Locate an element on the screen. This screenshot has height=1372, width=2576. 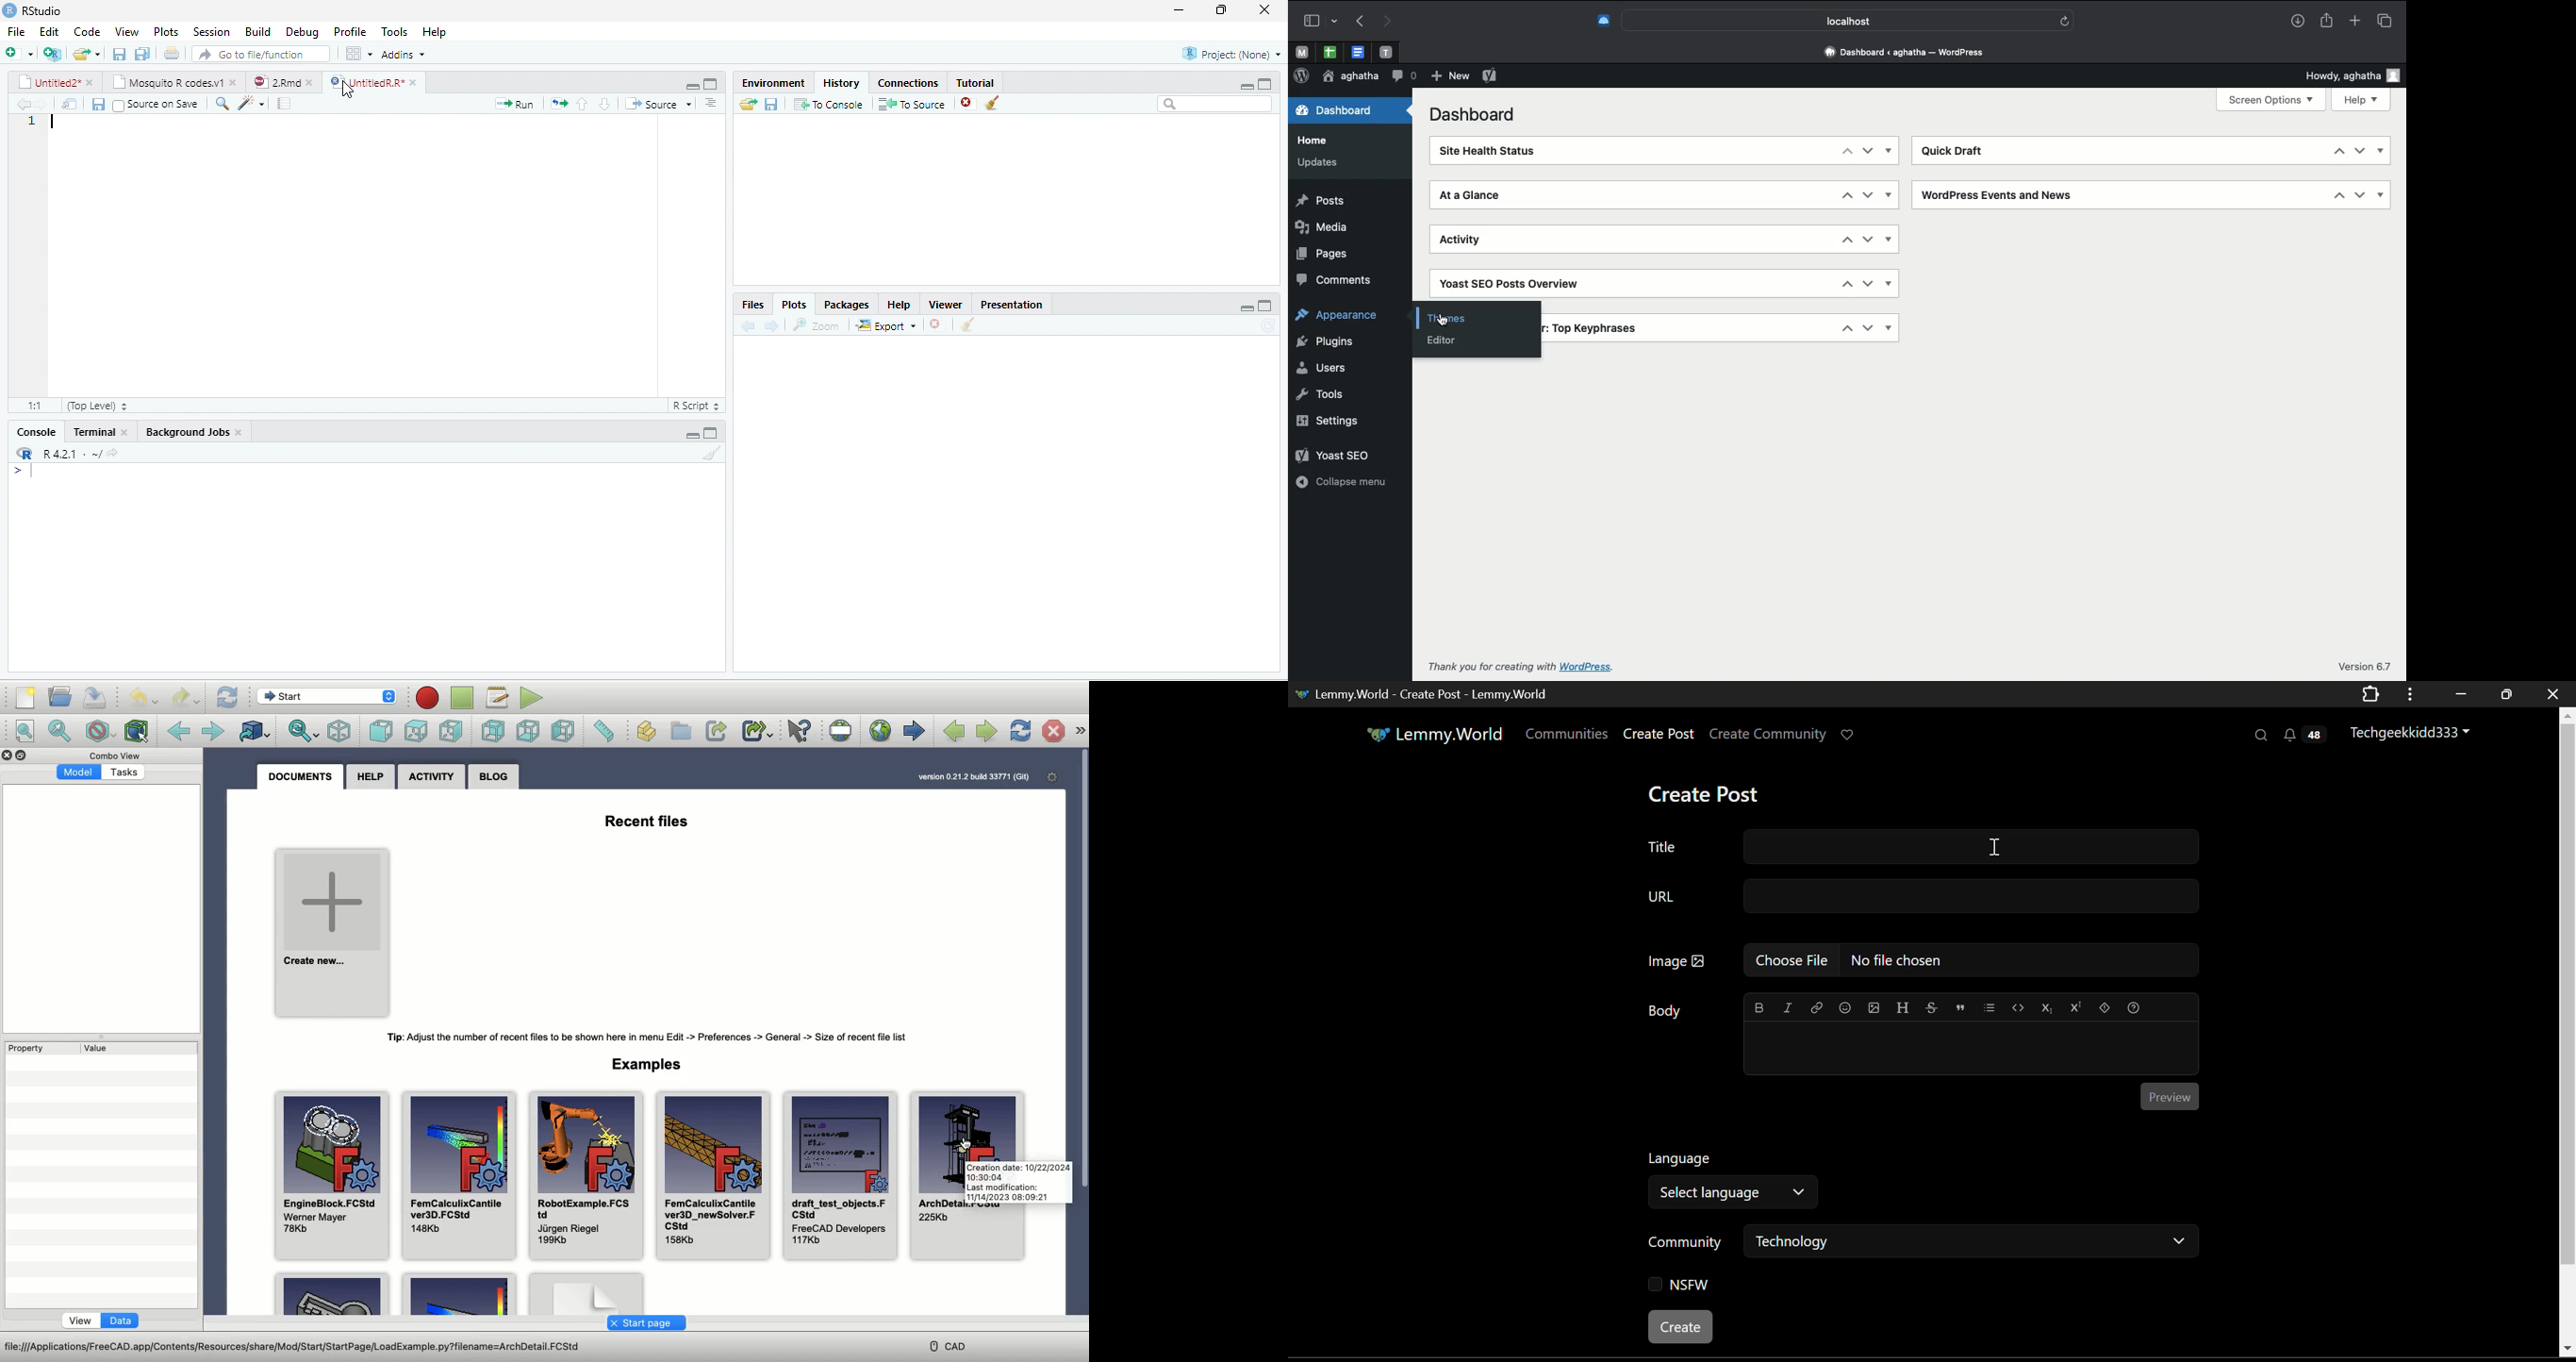
arrows is located at coordinates (558, 105).